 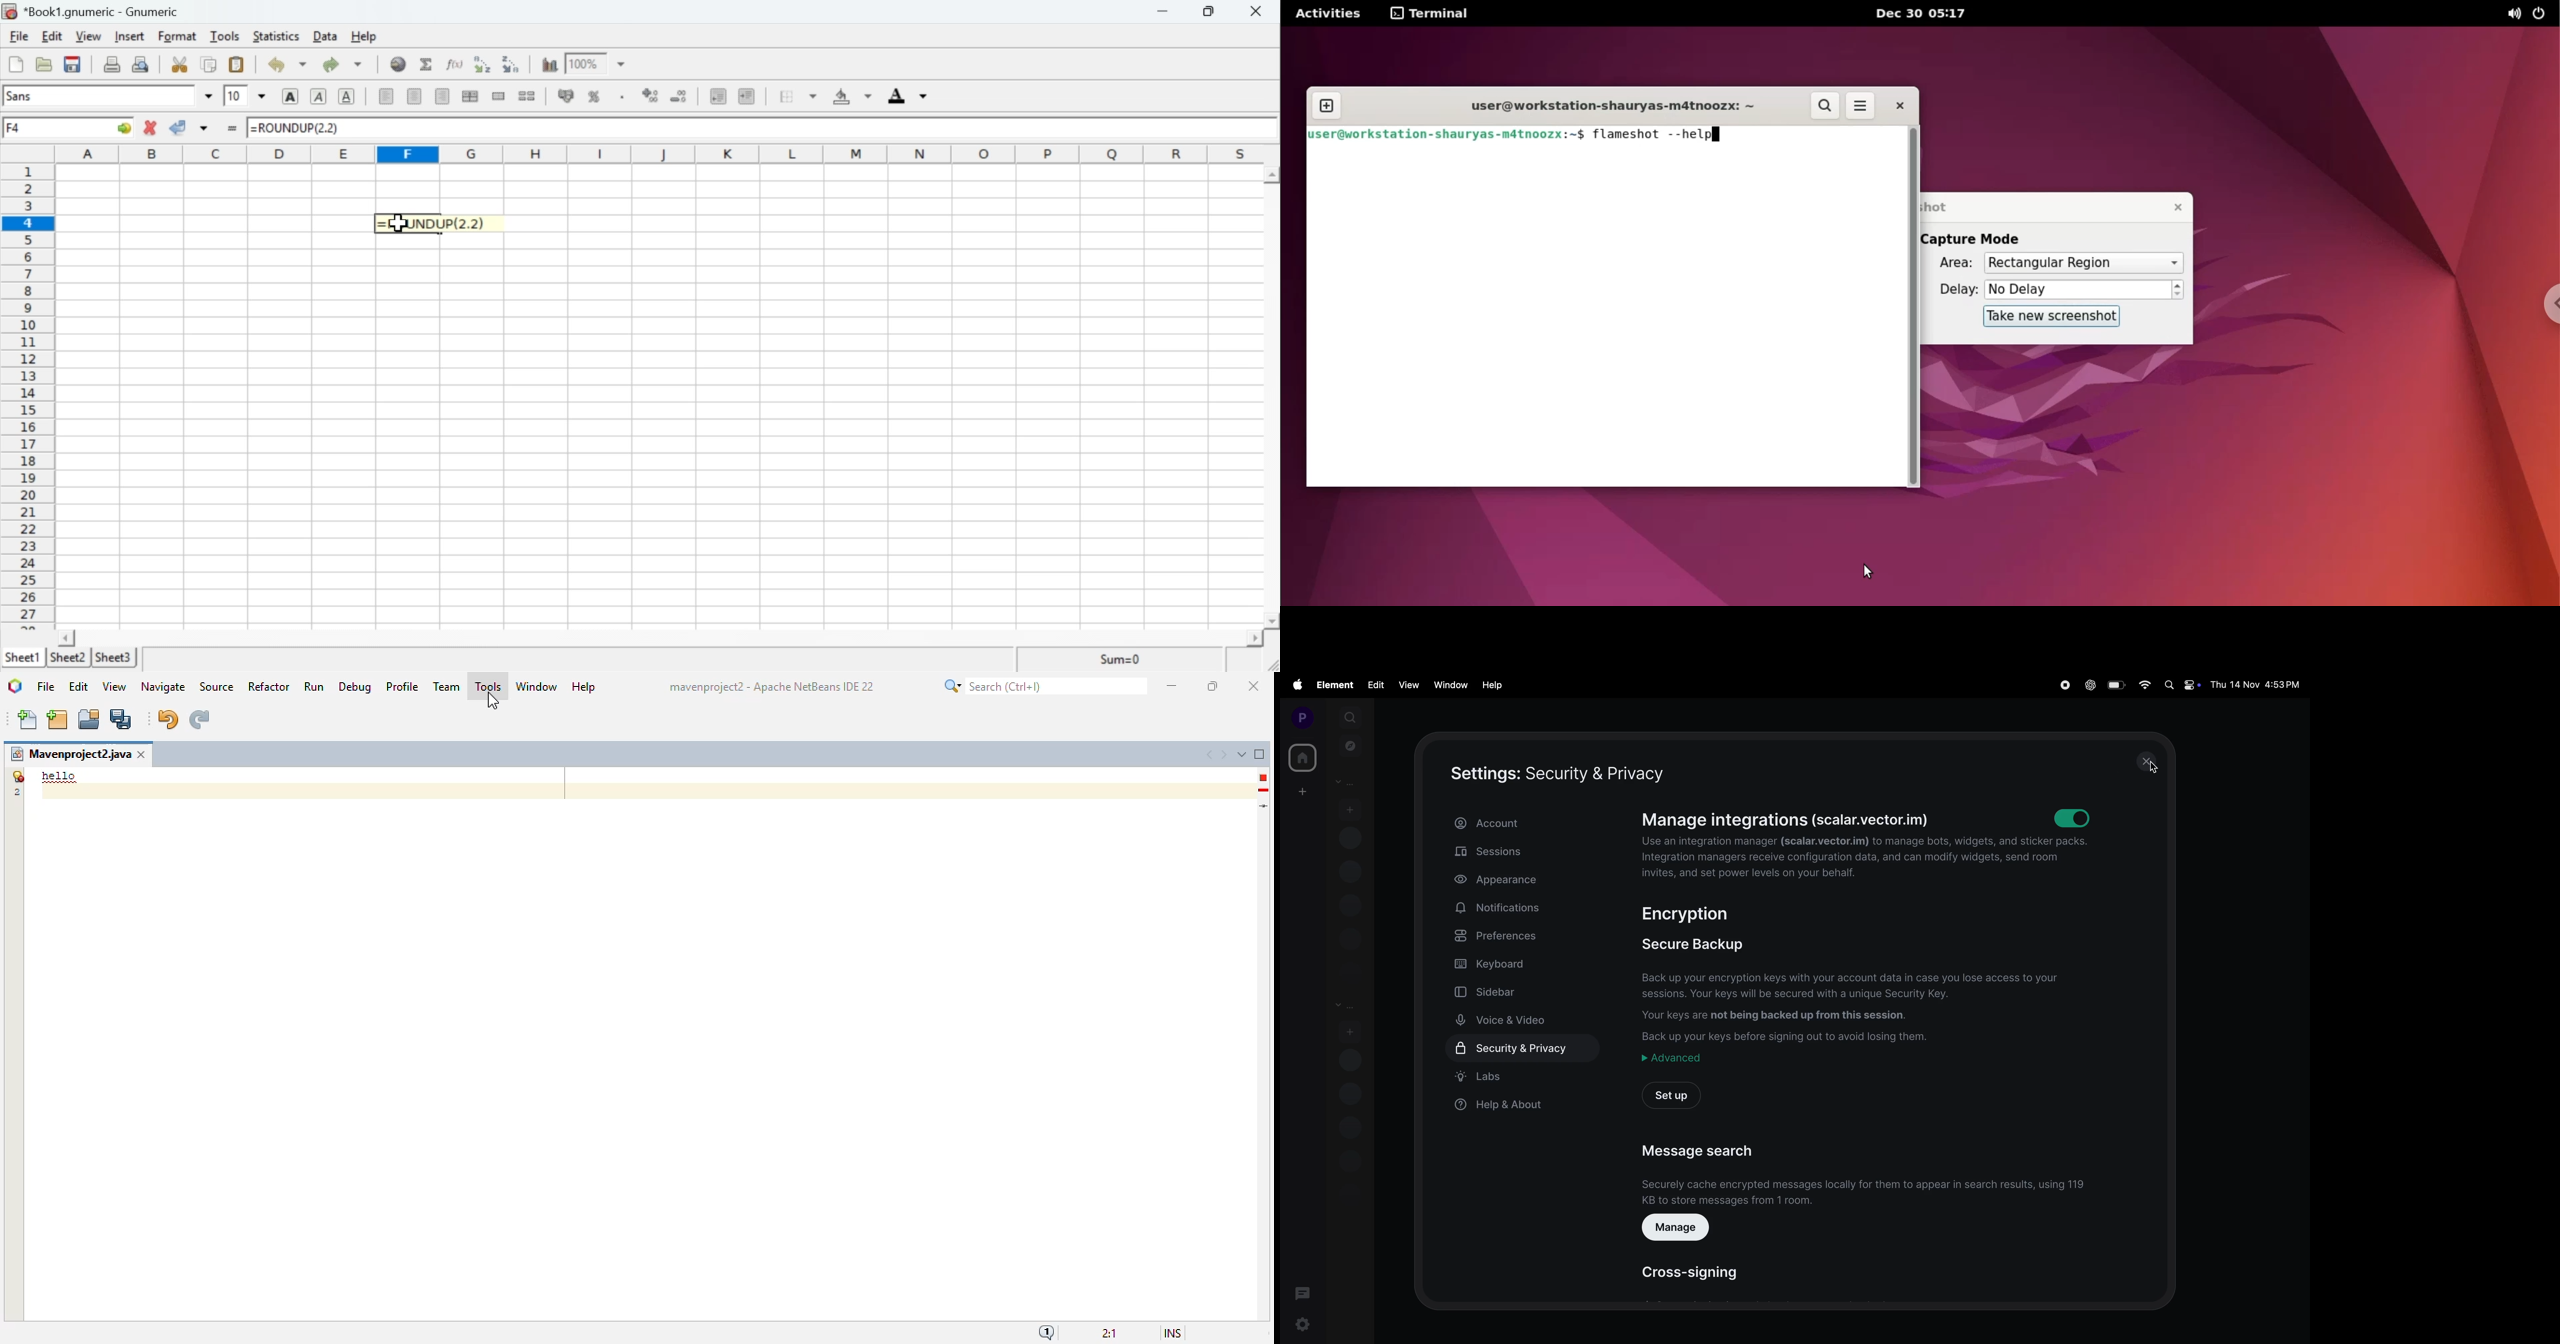 What do you see at coordinates (1676, 1228) in the screenshot?
I see `manage` at bounding box center [1676, 1228].